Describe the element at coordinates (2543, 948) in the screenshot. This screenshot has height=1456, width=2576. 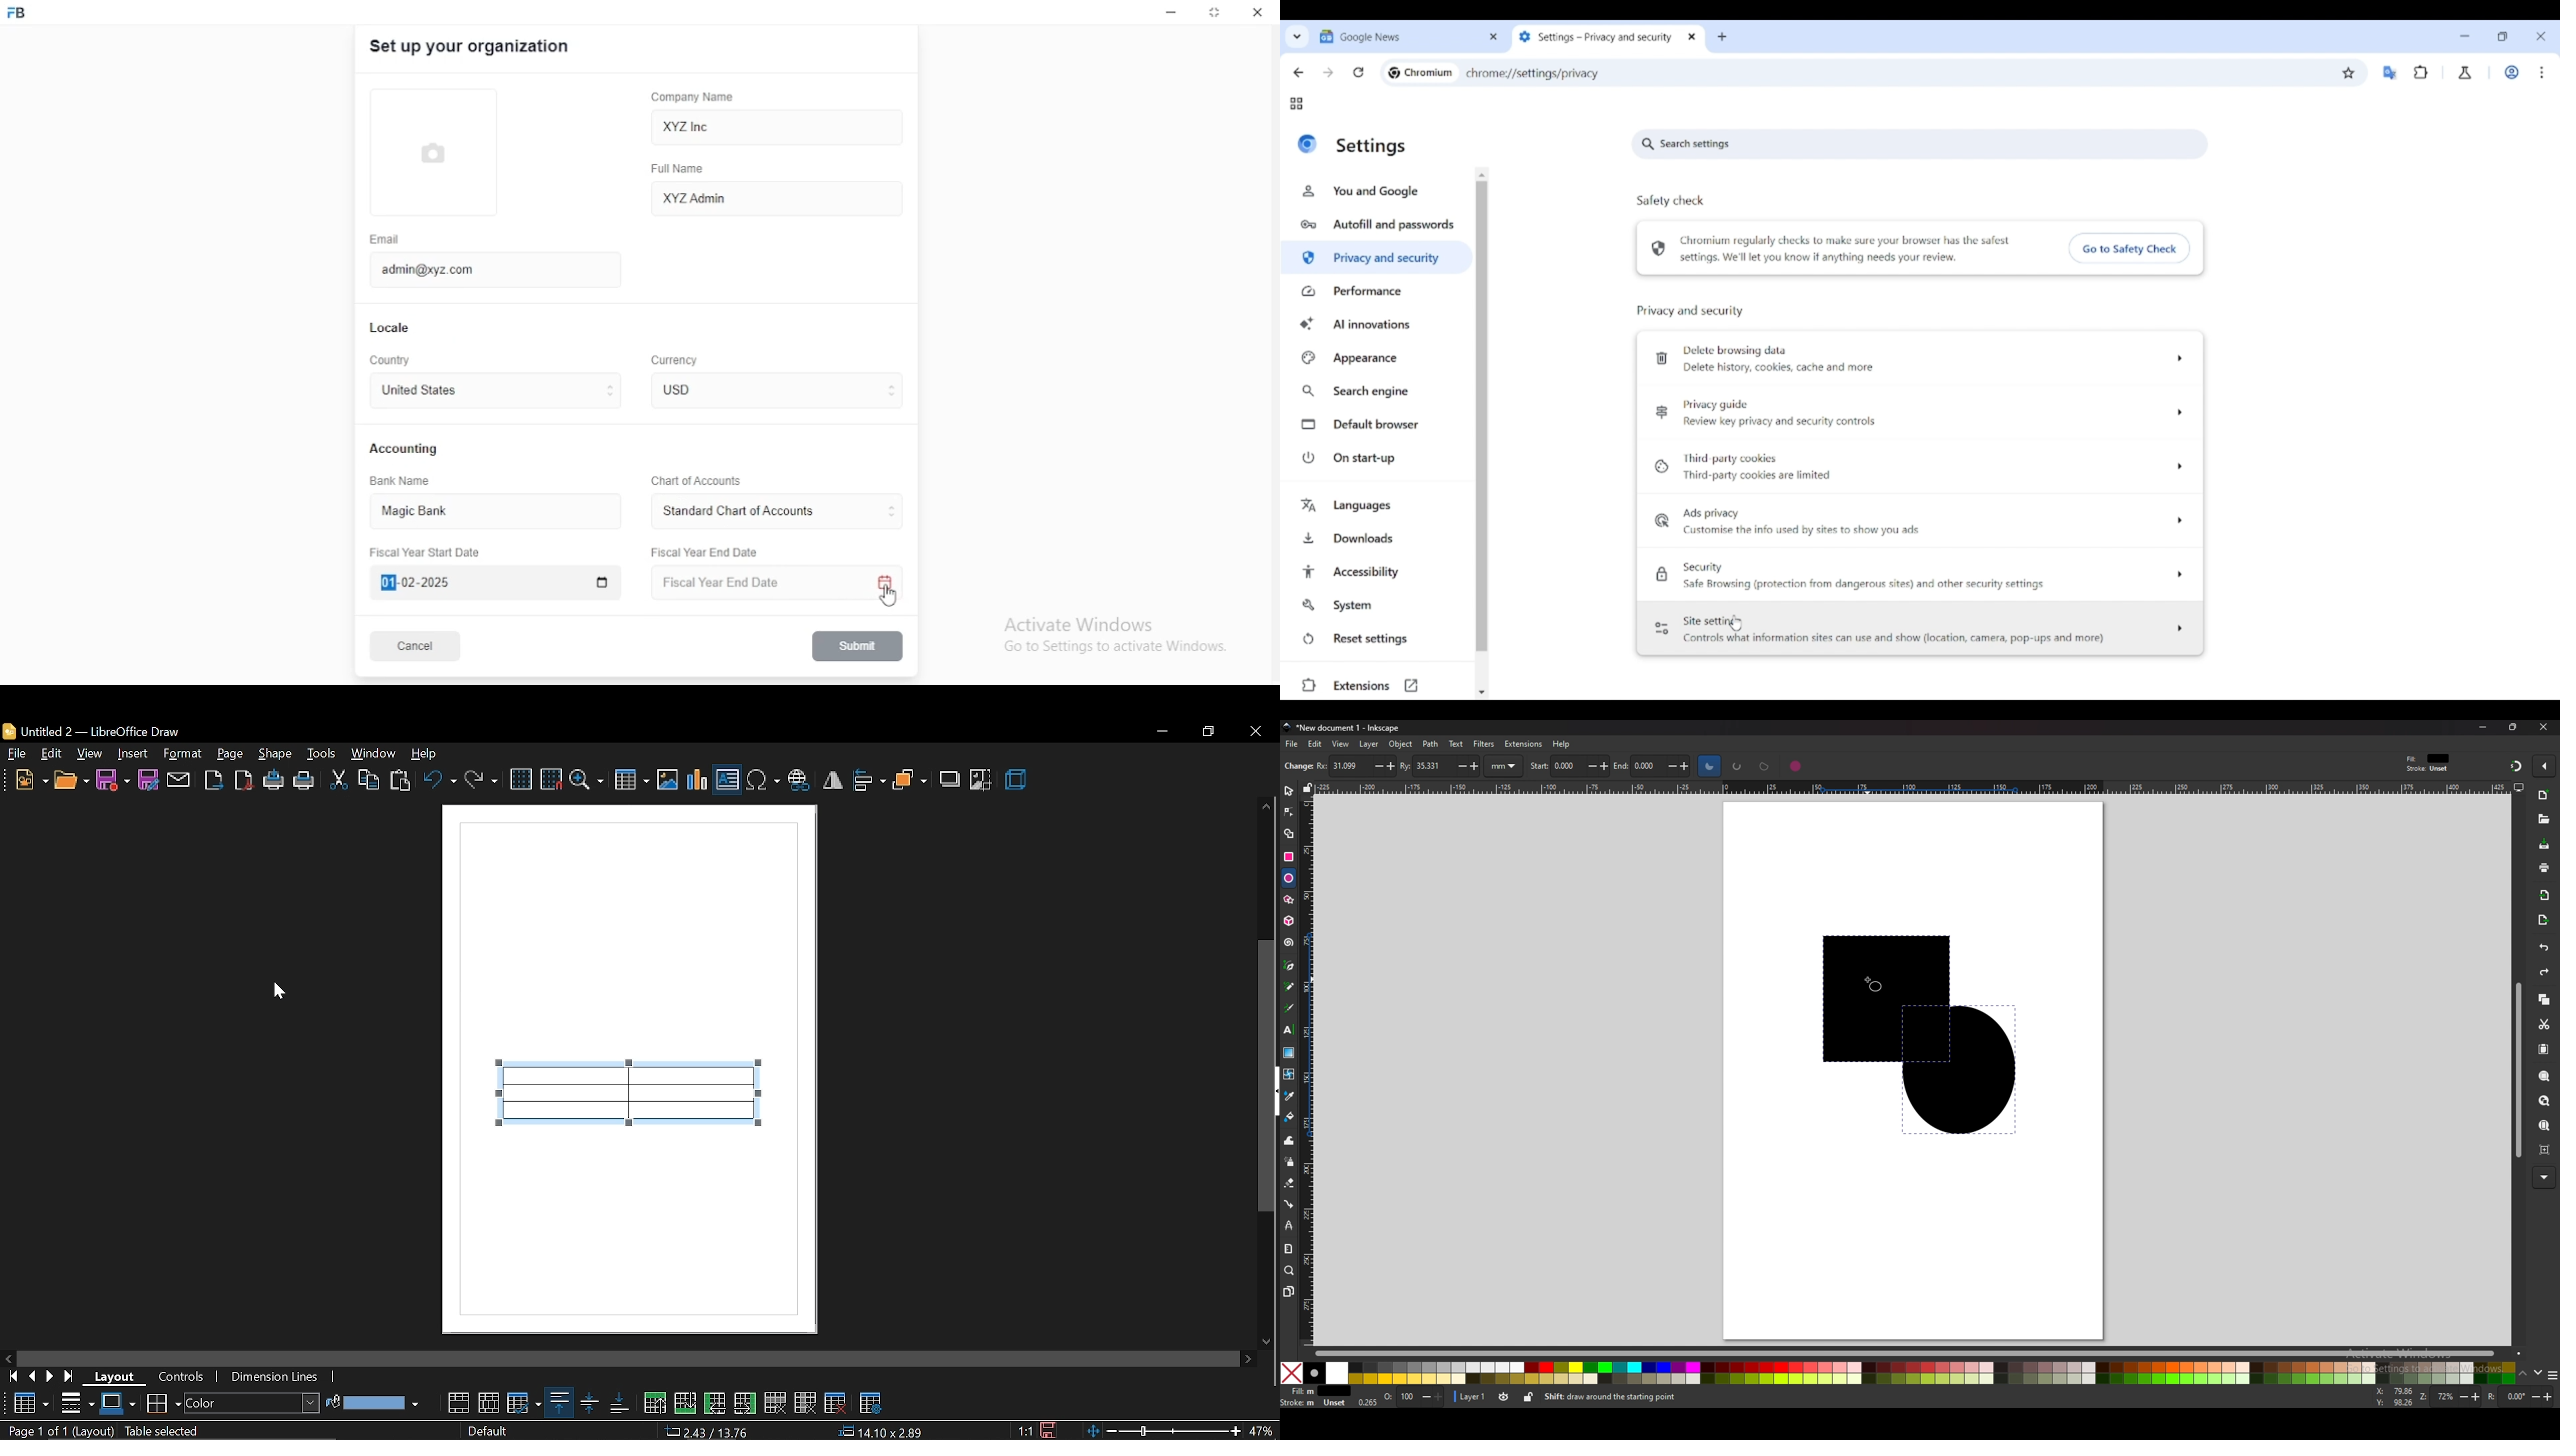
I see `undo` at that location.